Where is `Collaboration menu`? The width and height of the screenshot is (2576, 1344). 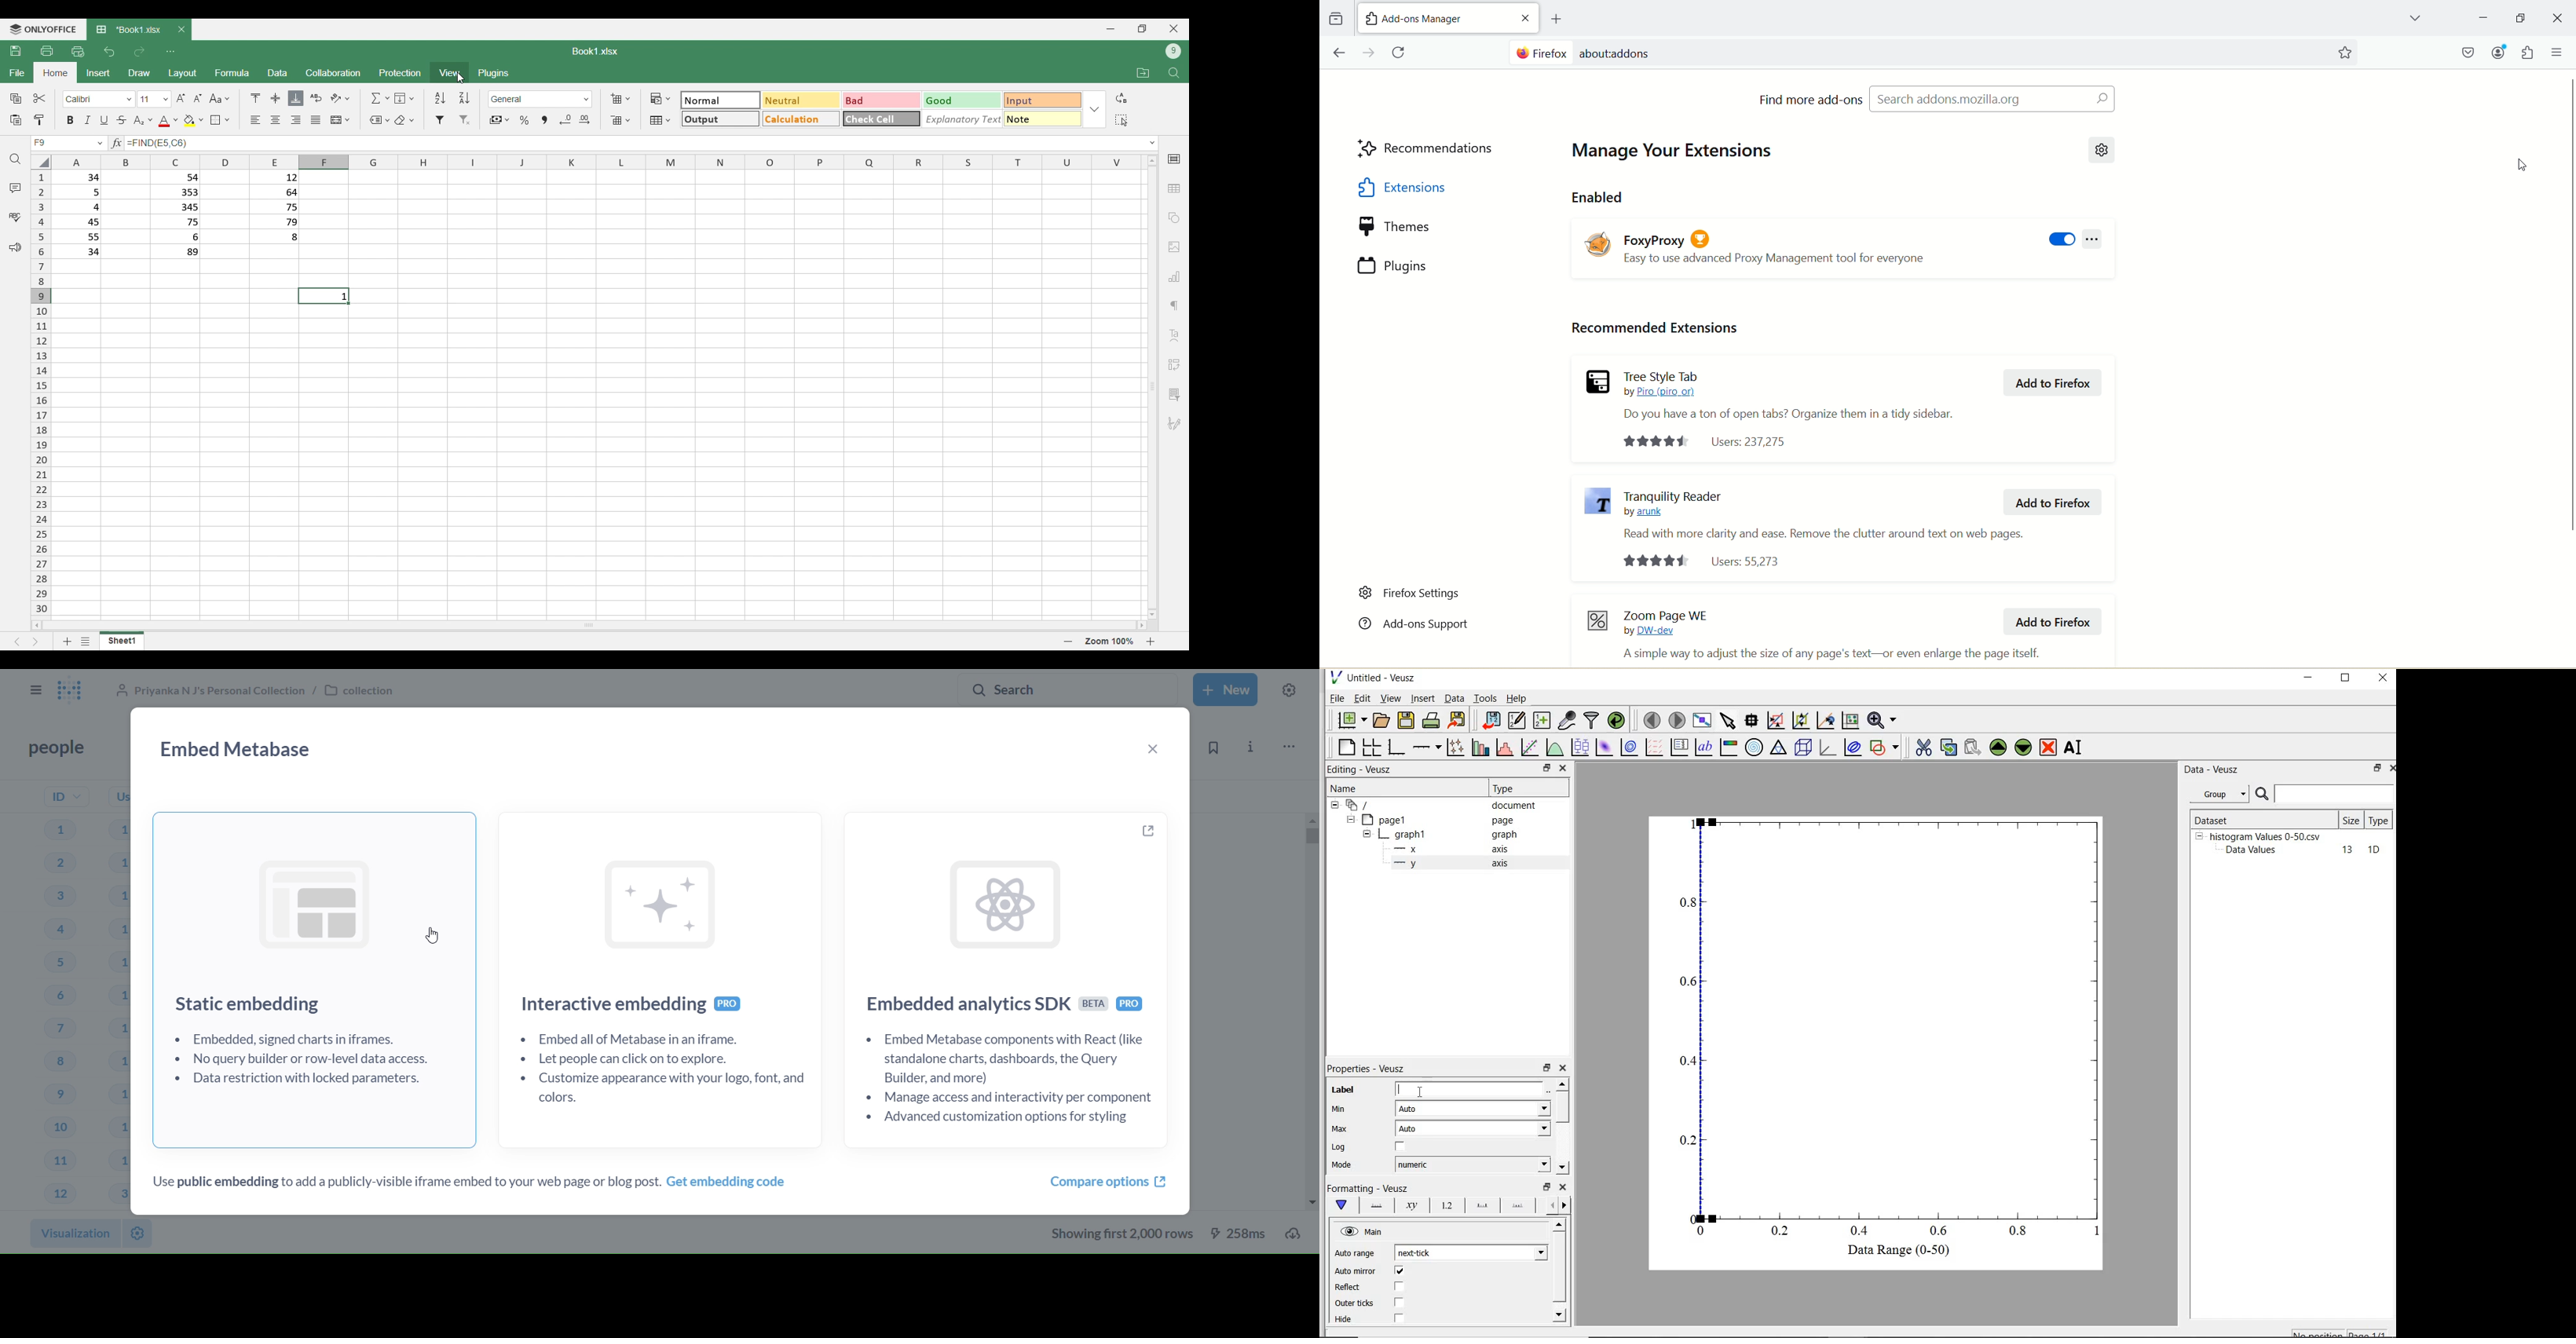
Collaboration menu is located at coordinates (333, 73).